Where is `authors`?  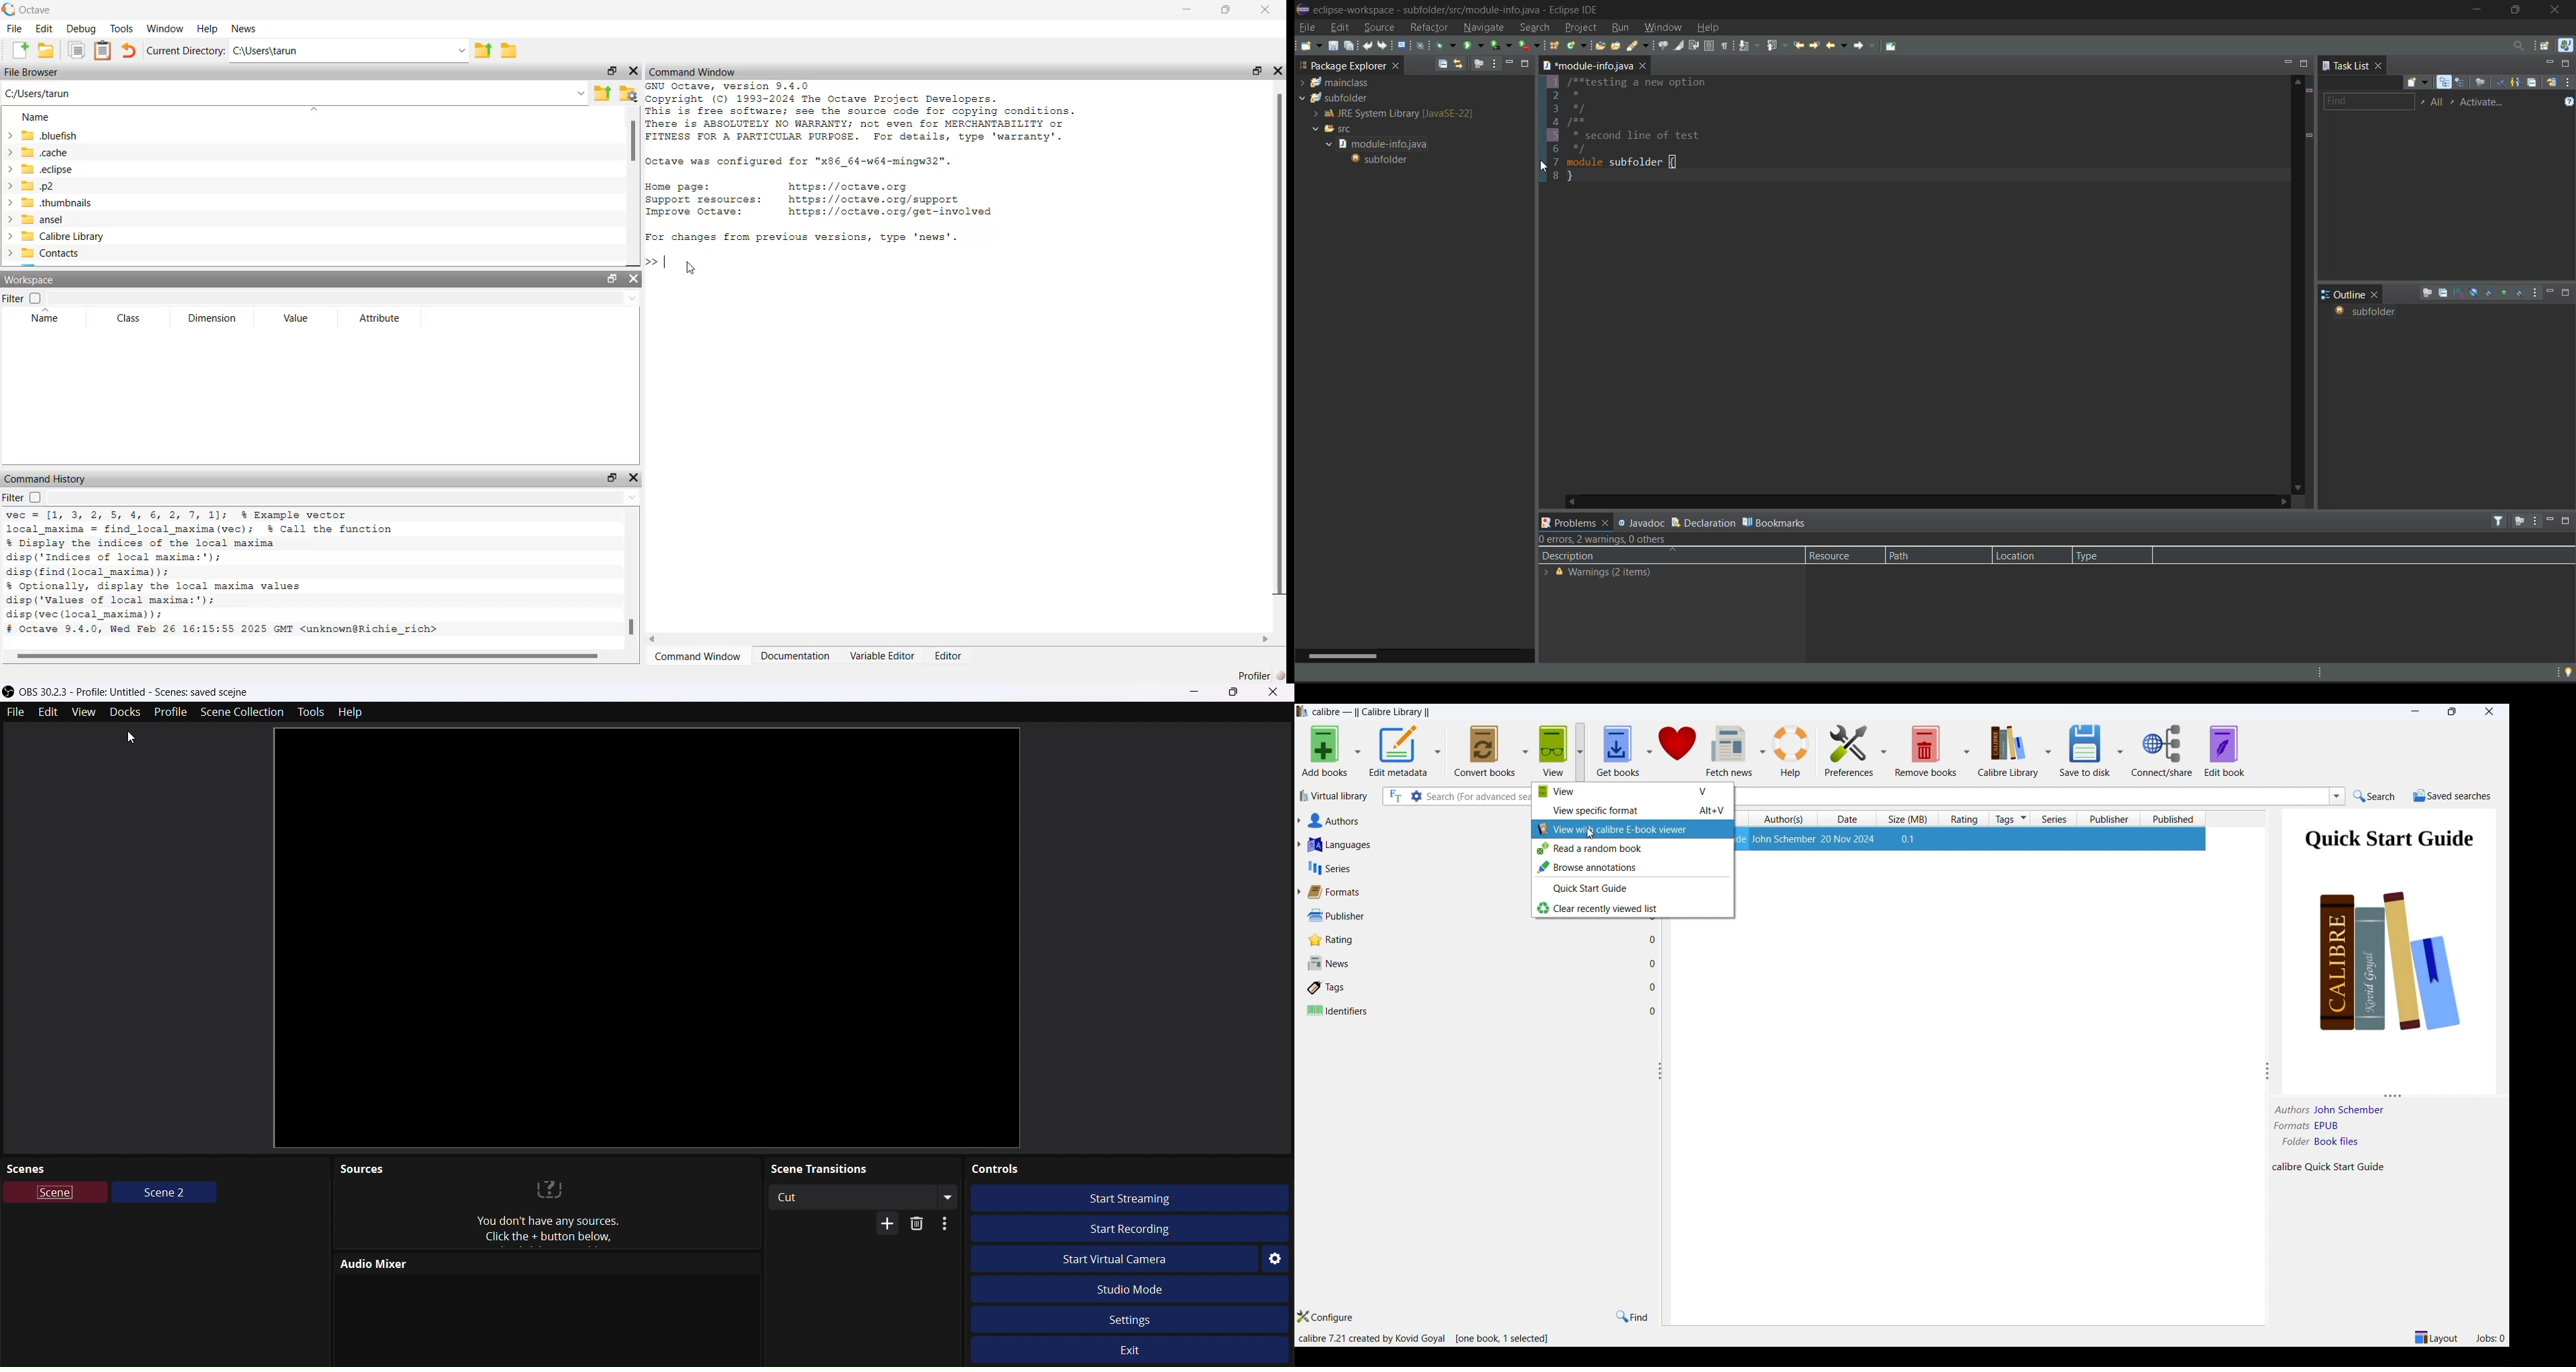 authors is located at coordinates (2288, 1109).